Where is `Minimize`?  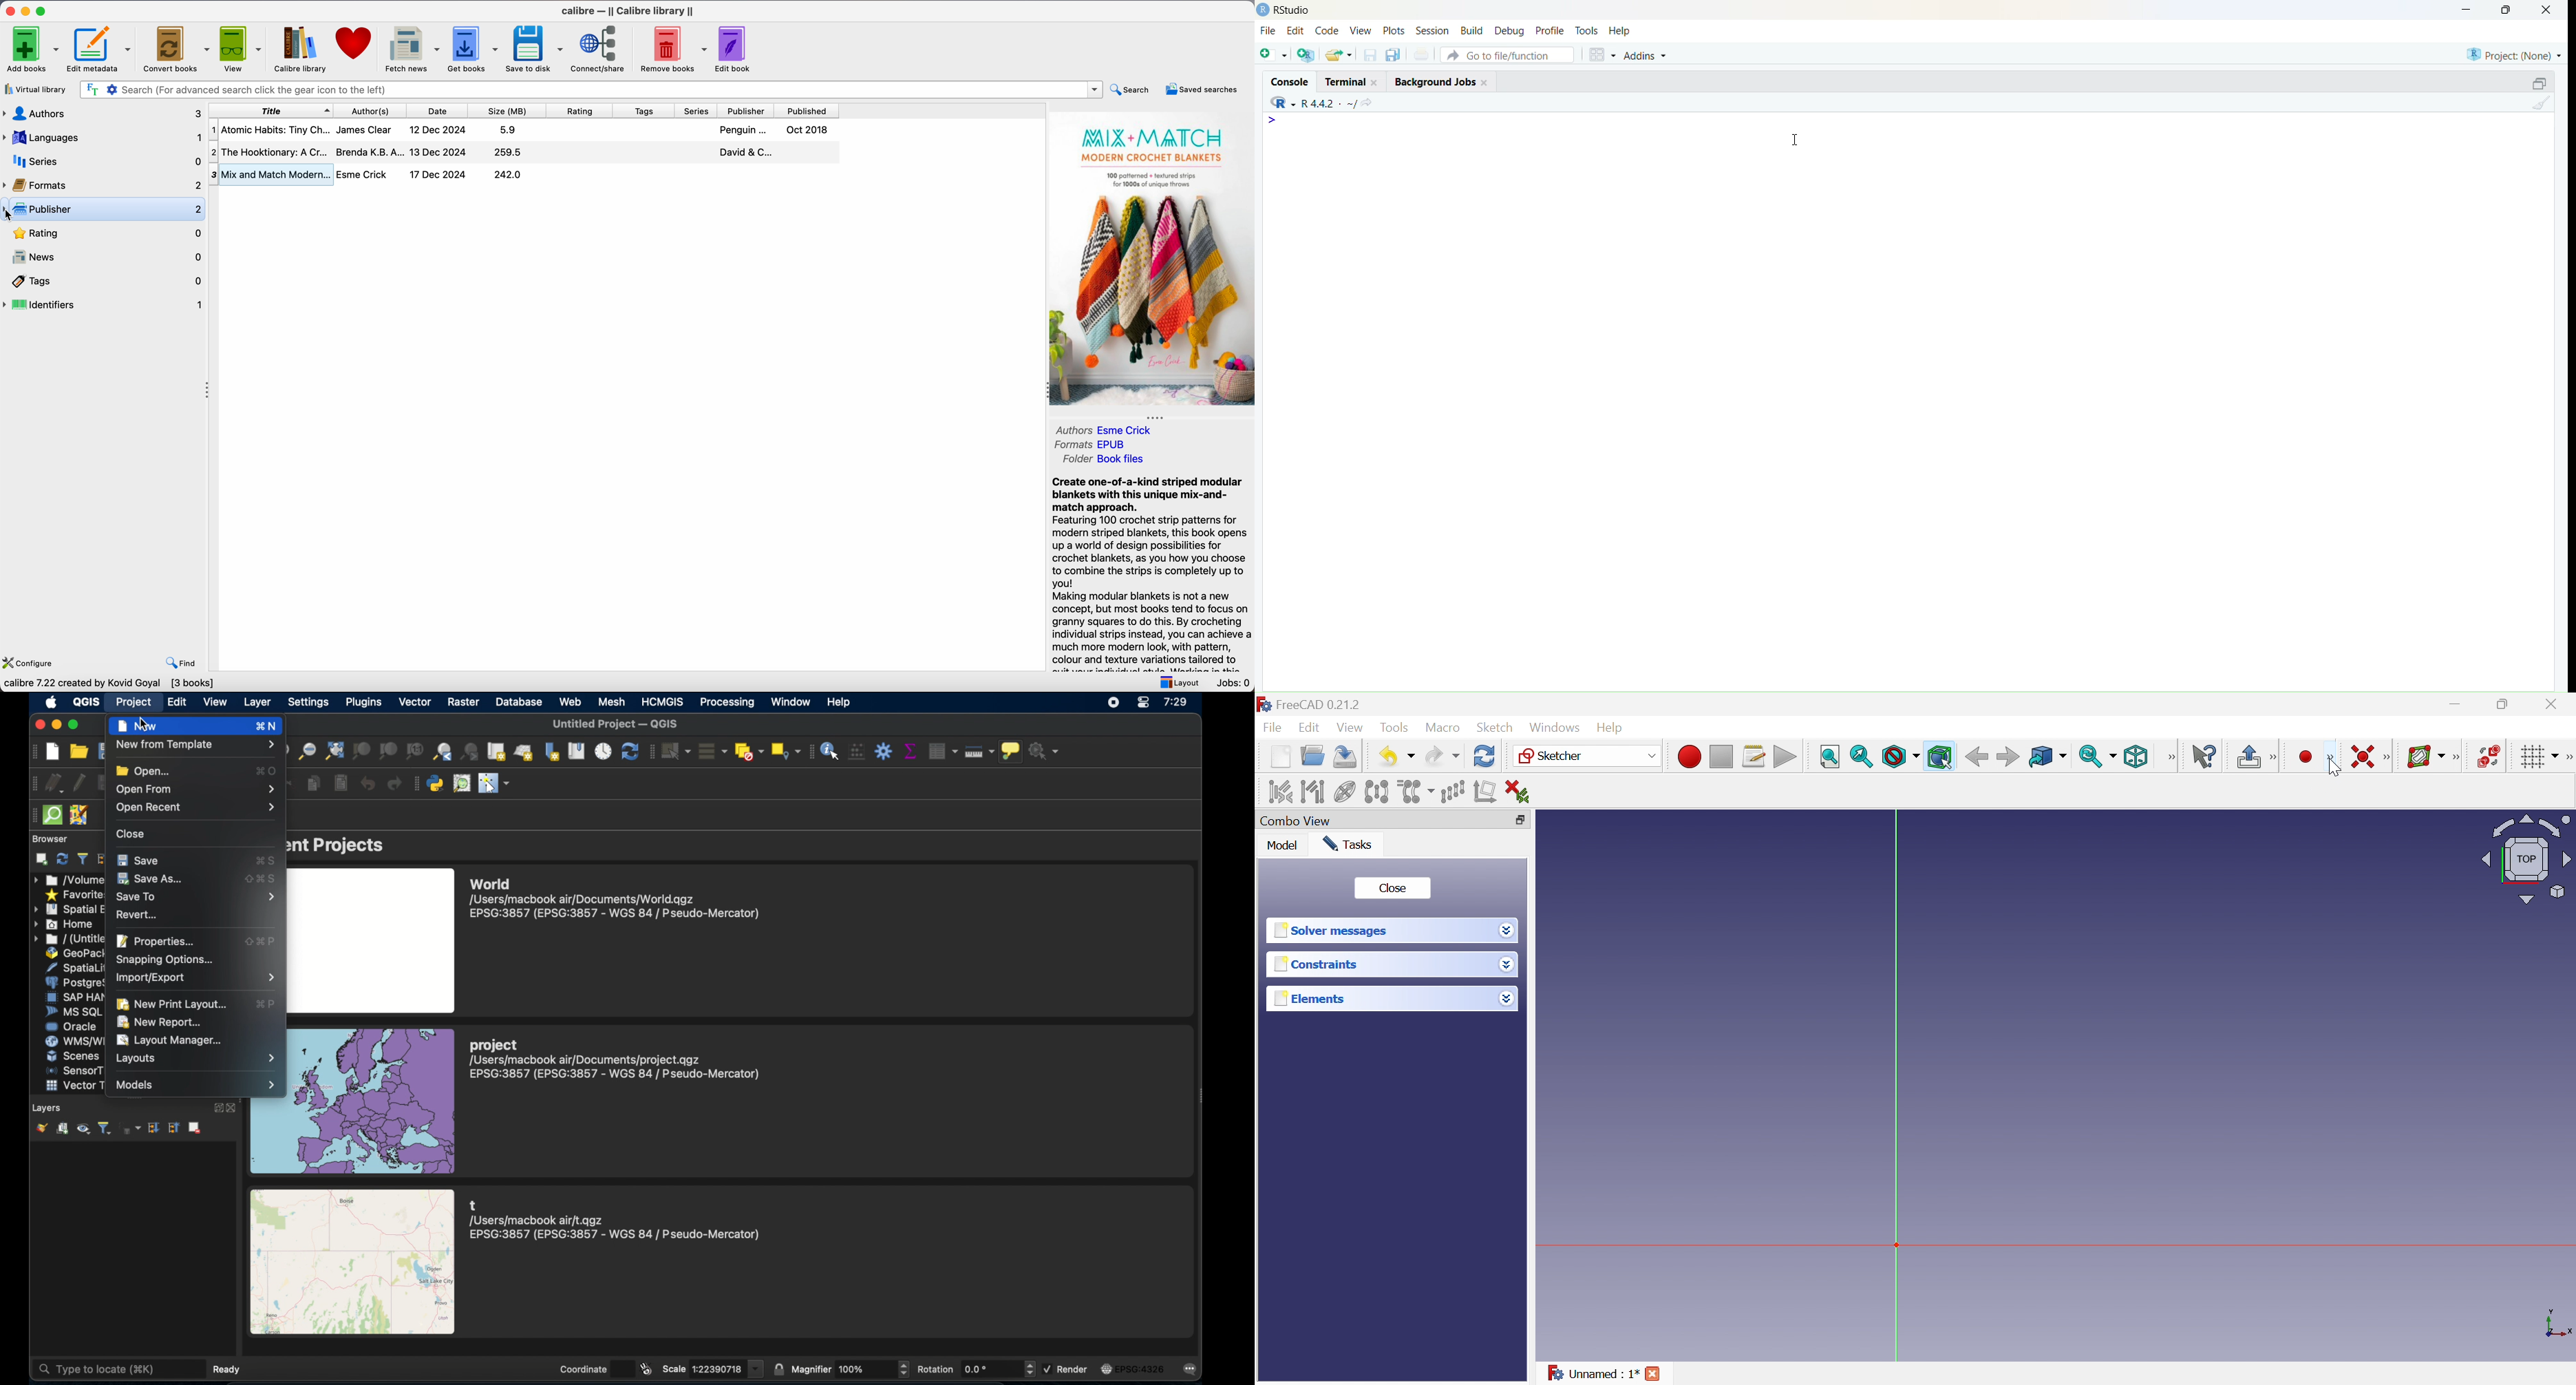 Minimize is located at coordinates (2468, 10).